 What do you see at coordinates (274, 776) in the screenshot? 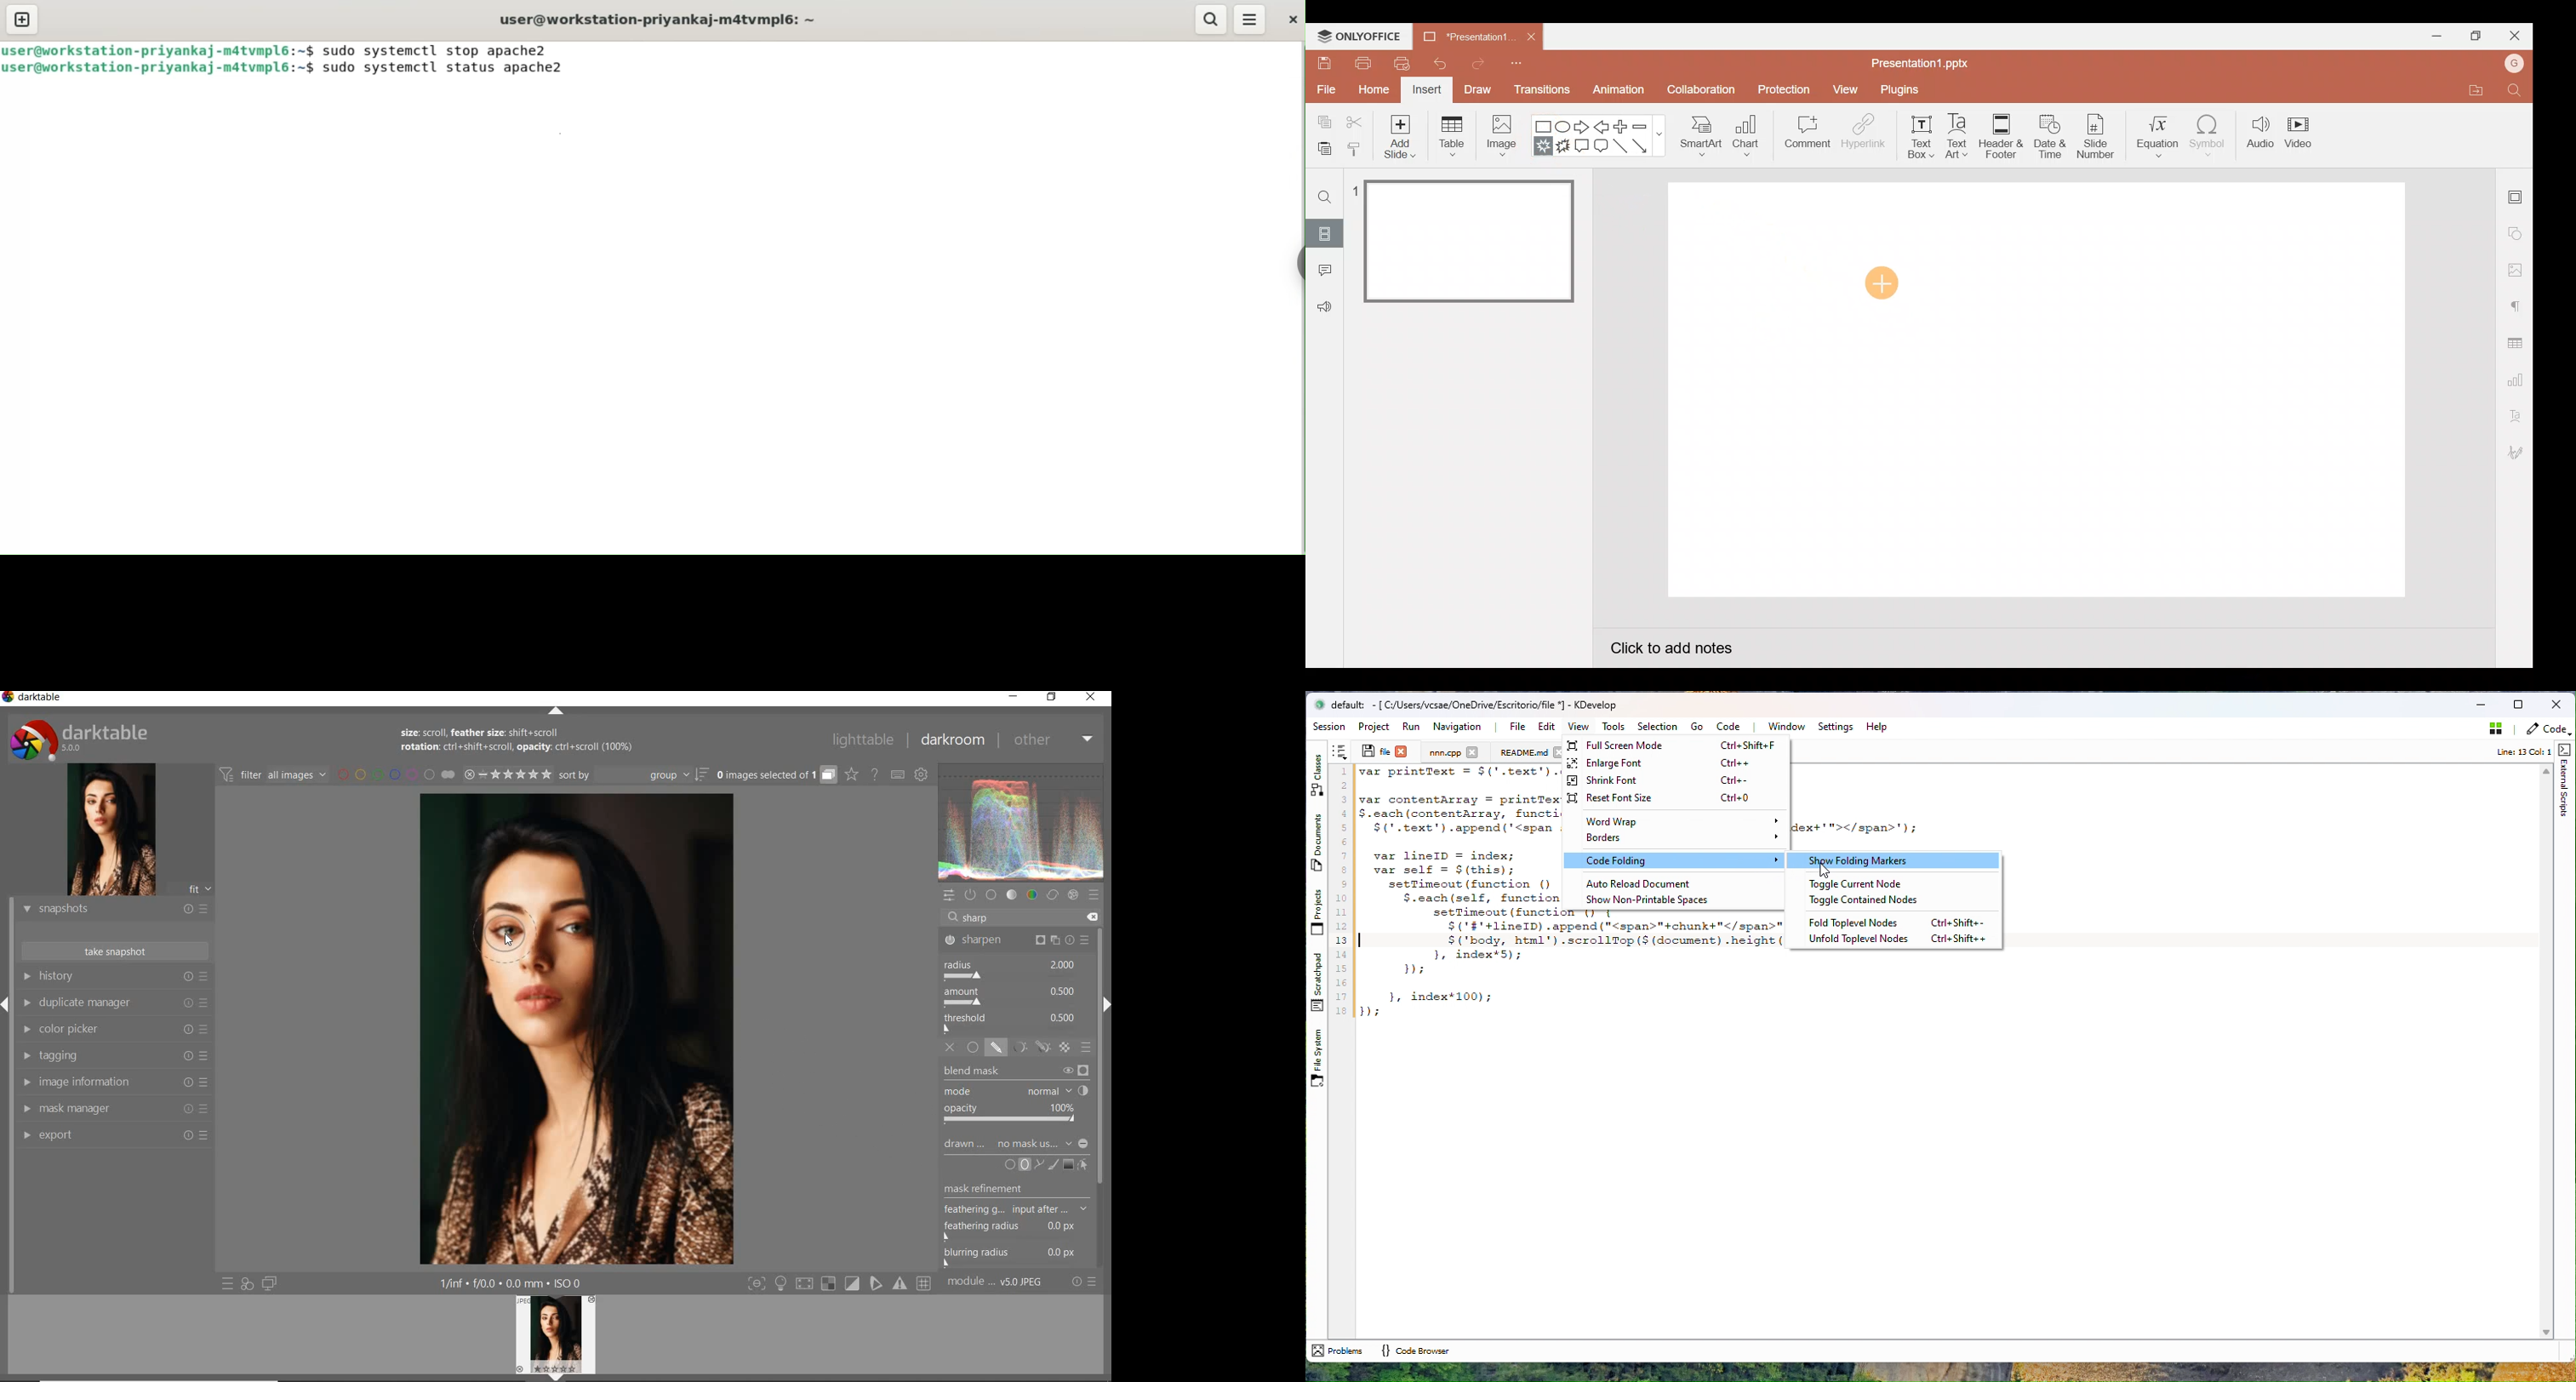
I see `filter all images by module order` at bounding box center [274, 776].